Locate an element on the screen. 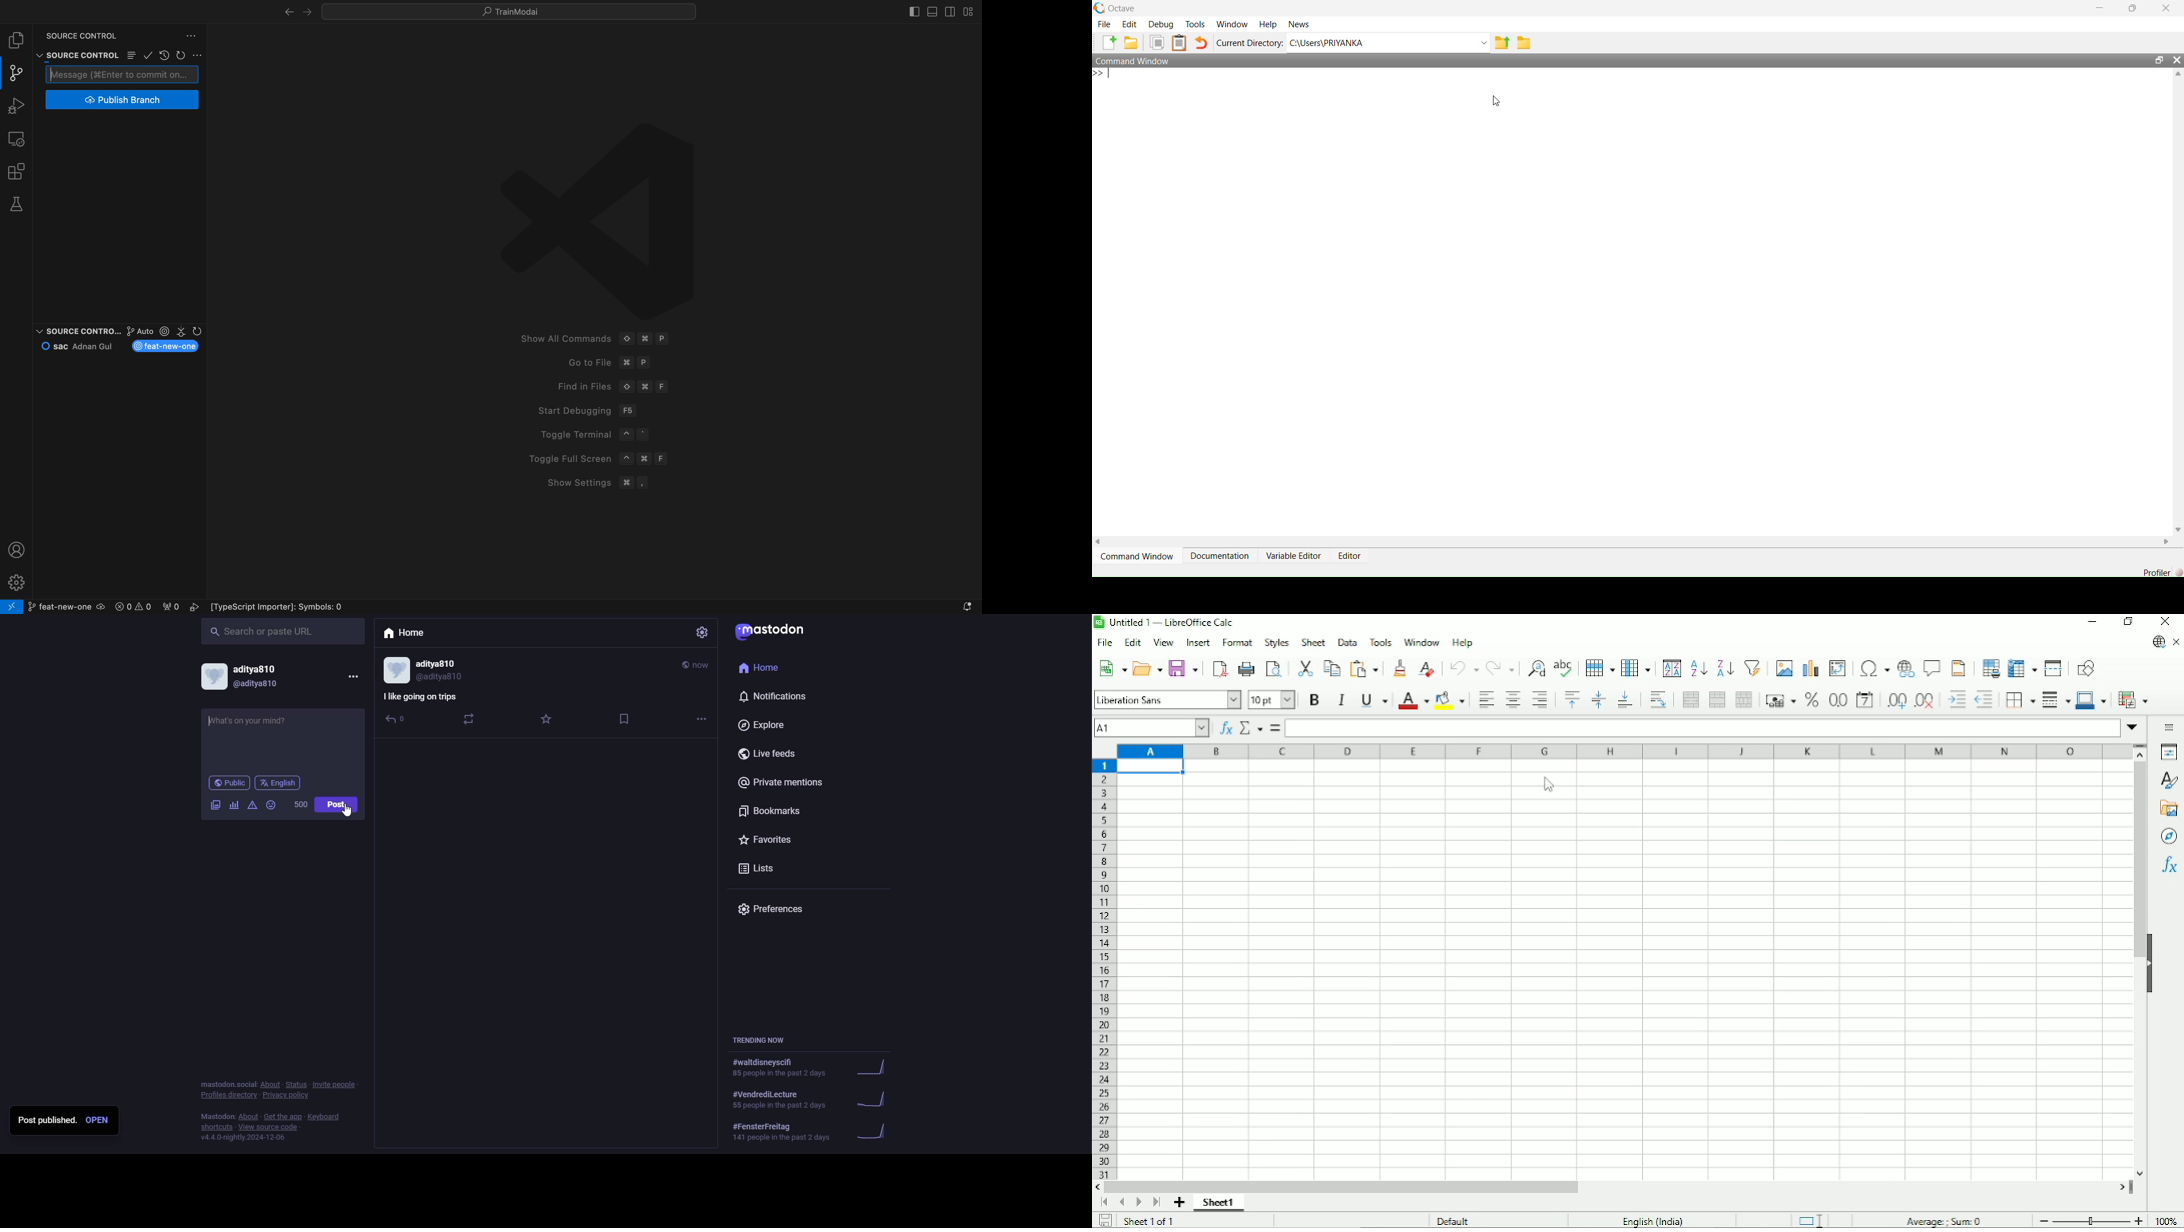 The image size is (2184, 1232). Sort is located at coordinates (1671, 668).